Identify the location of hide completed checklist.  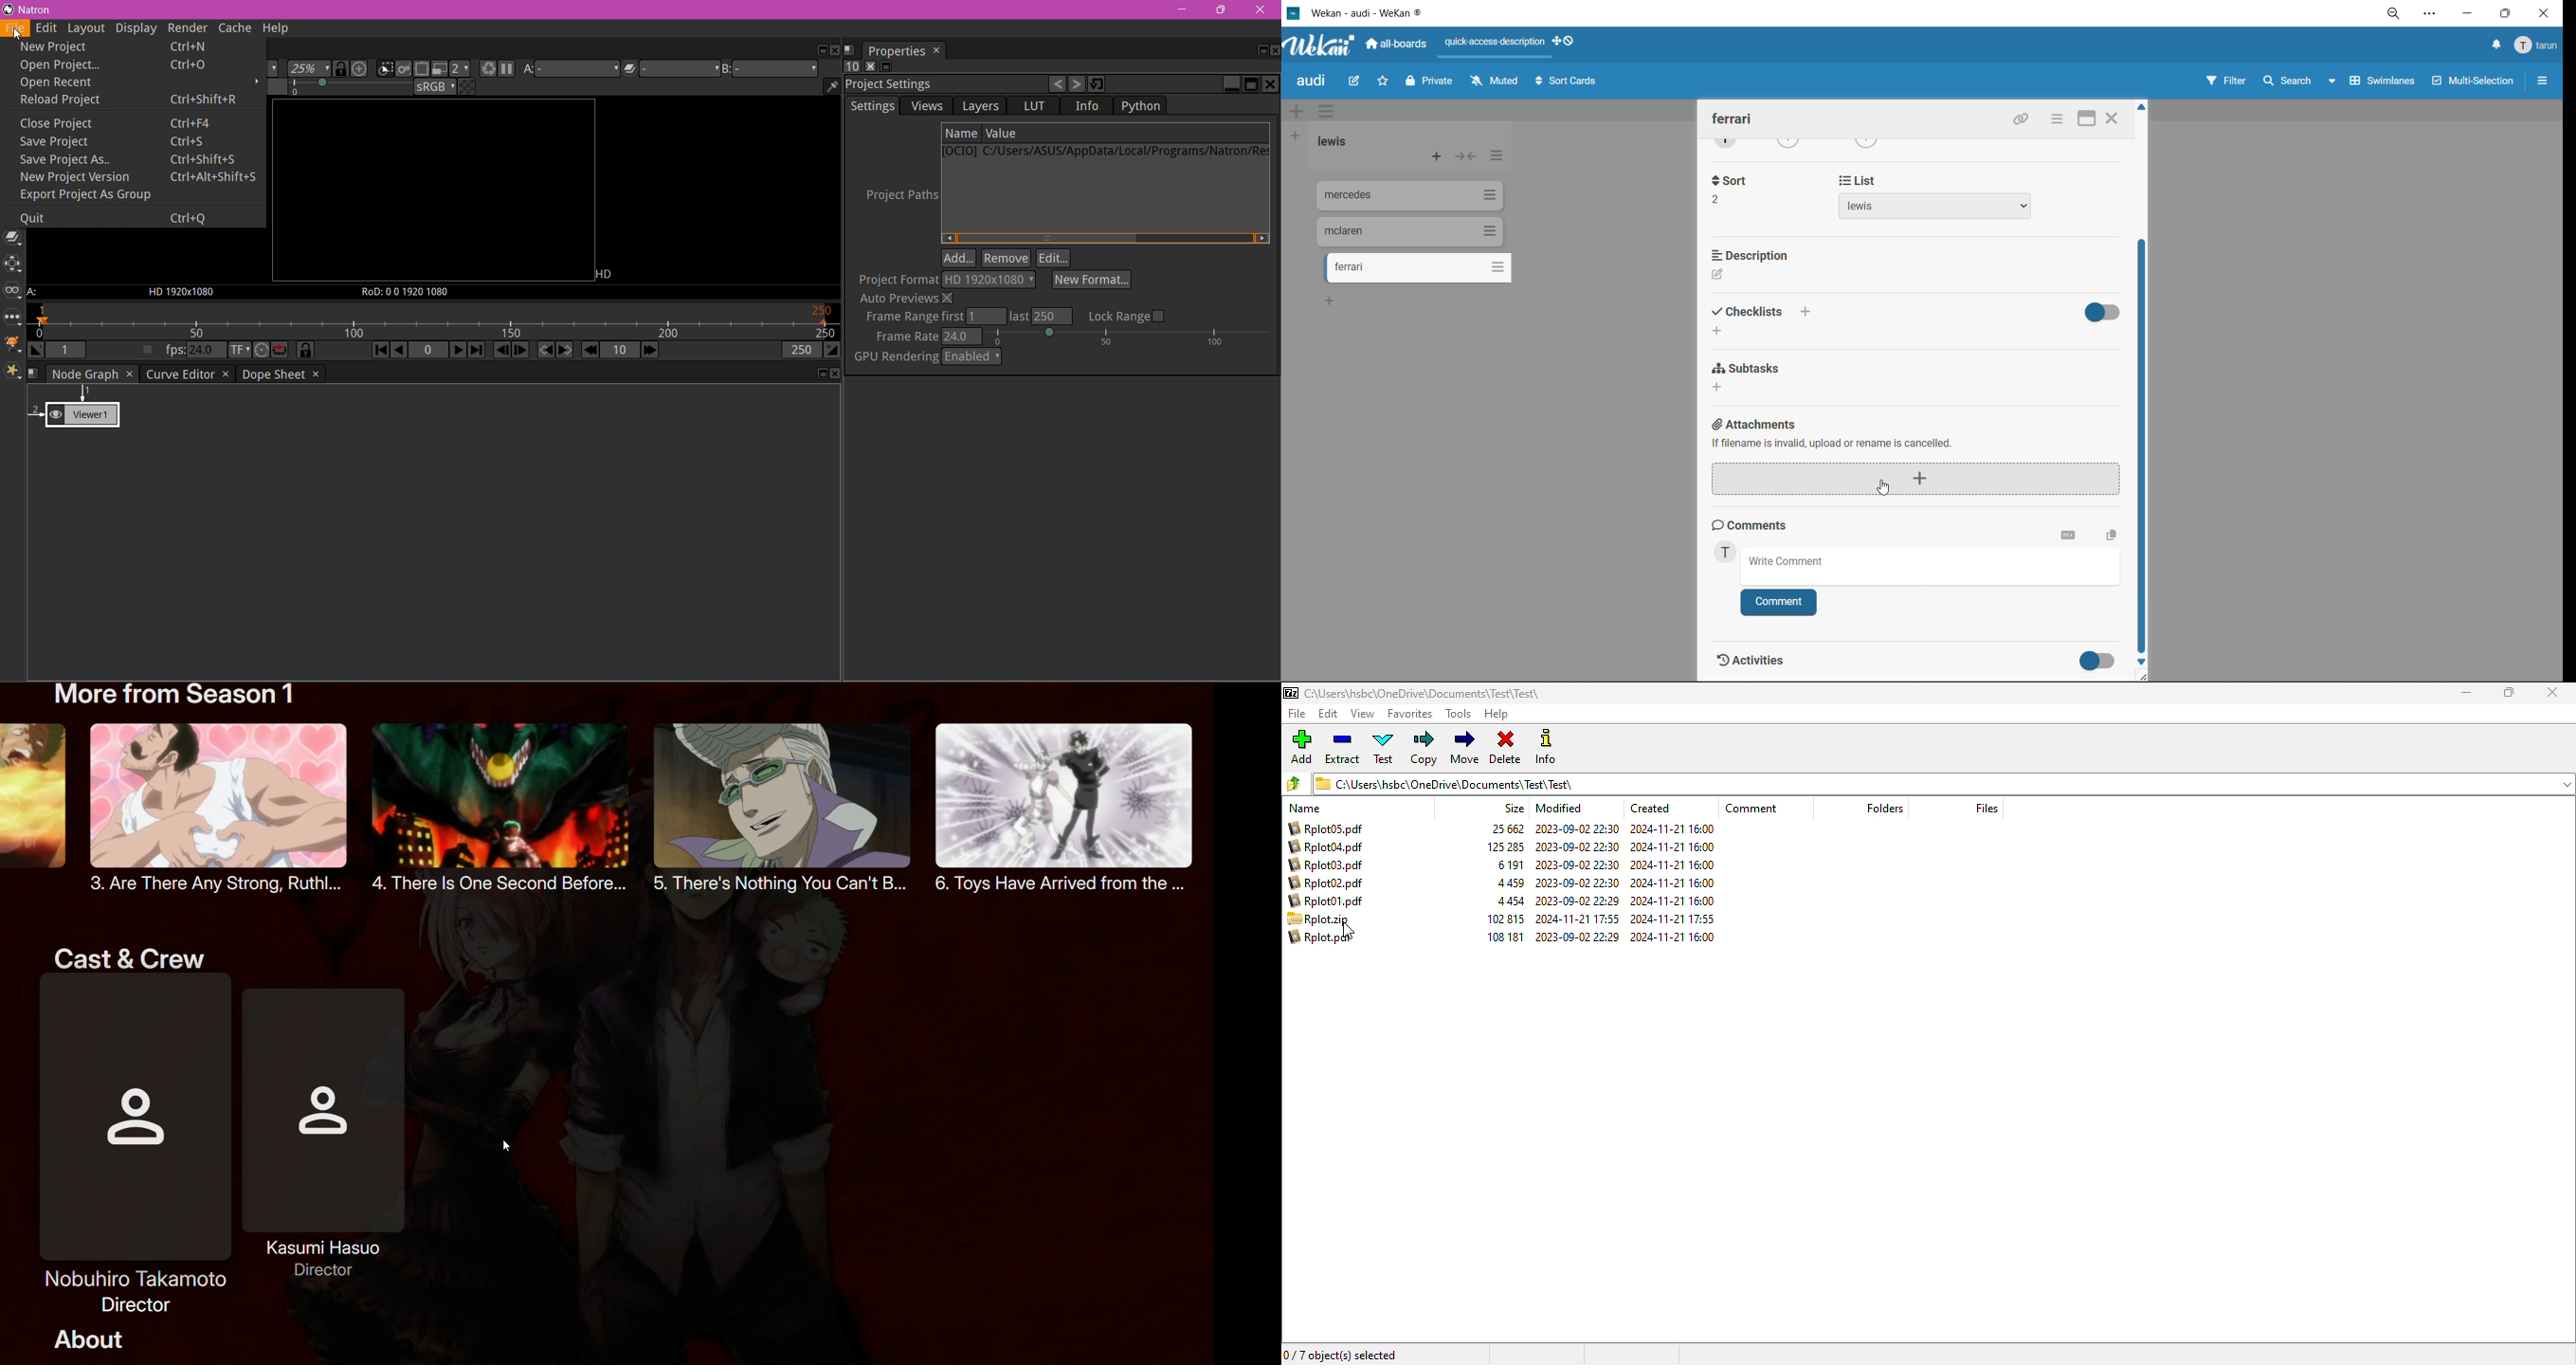
(2106, 310).